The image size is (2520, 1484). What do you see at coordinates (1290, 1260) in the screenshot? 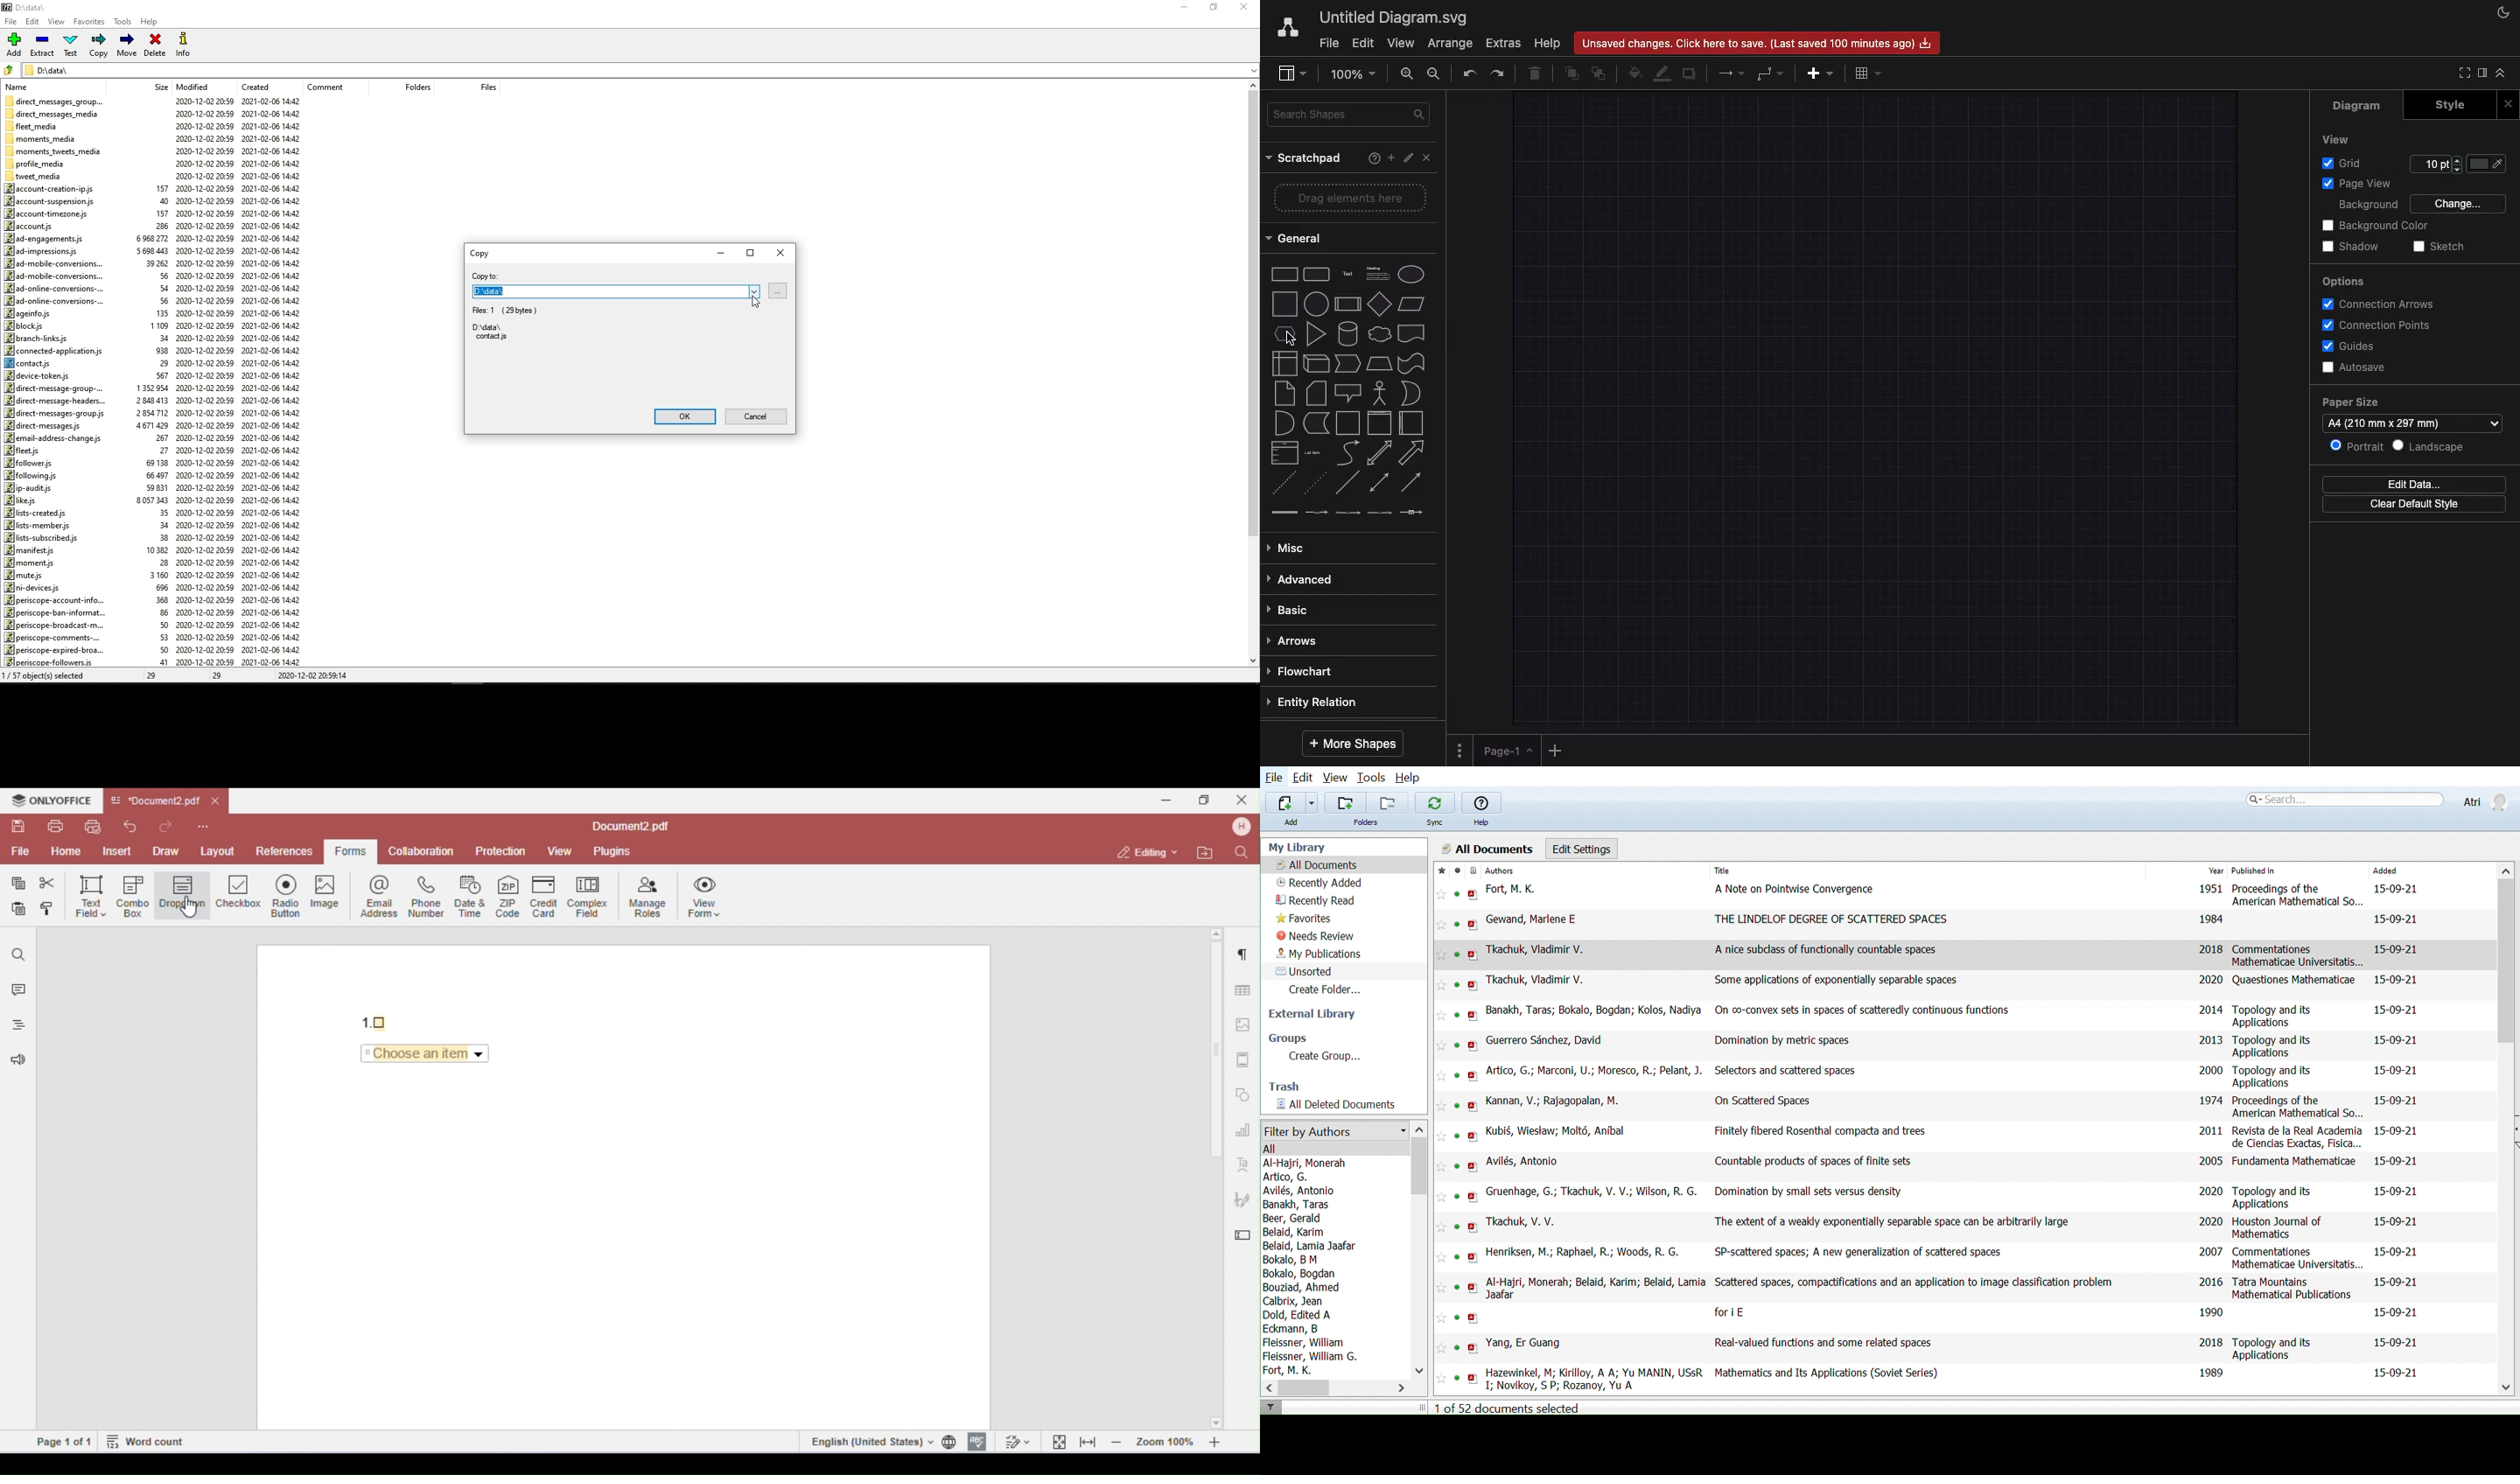
I see `Bokalo, B M` at bounding box center [1290, 1260].